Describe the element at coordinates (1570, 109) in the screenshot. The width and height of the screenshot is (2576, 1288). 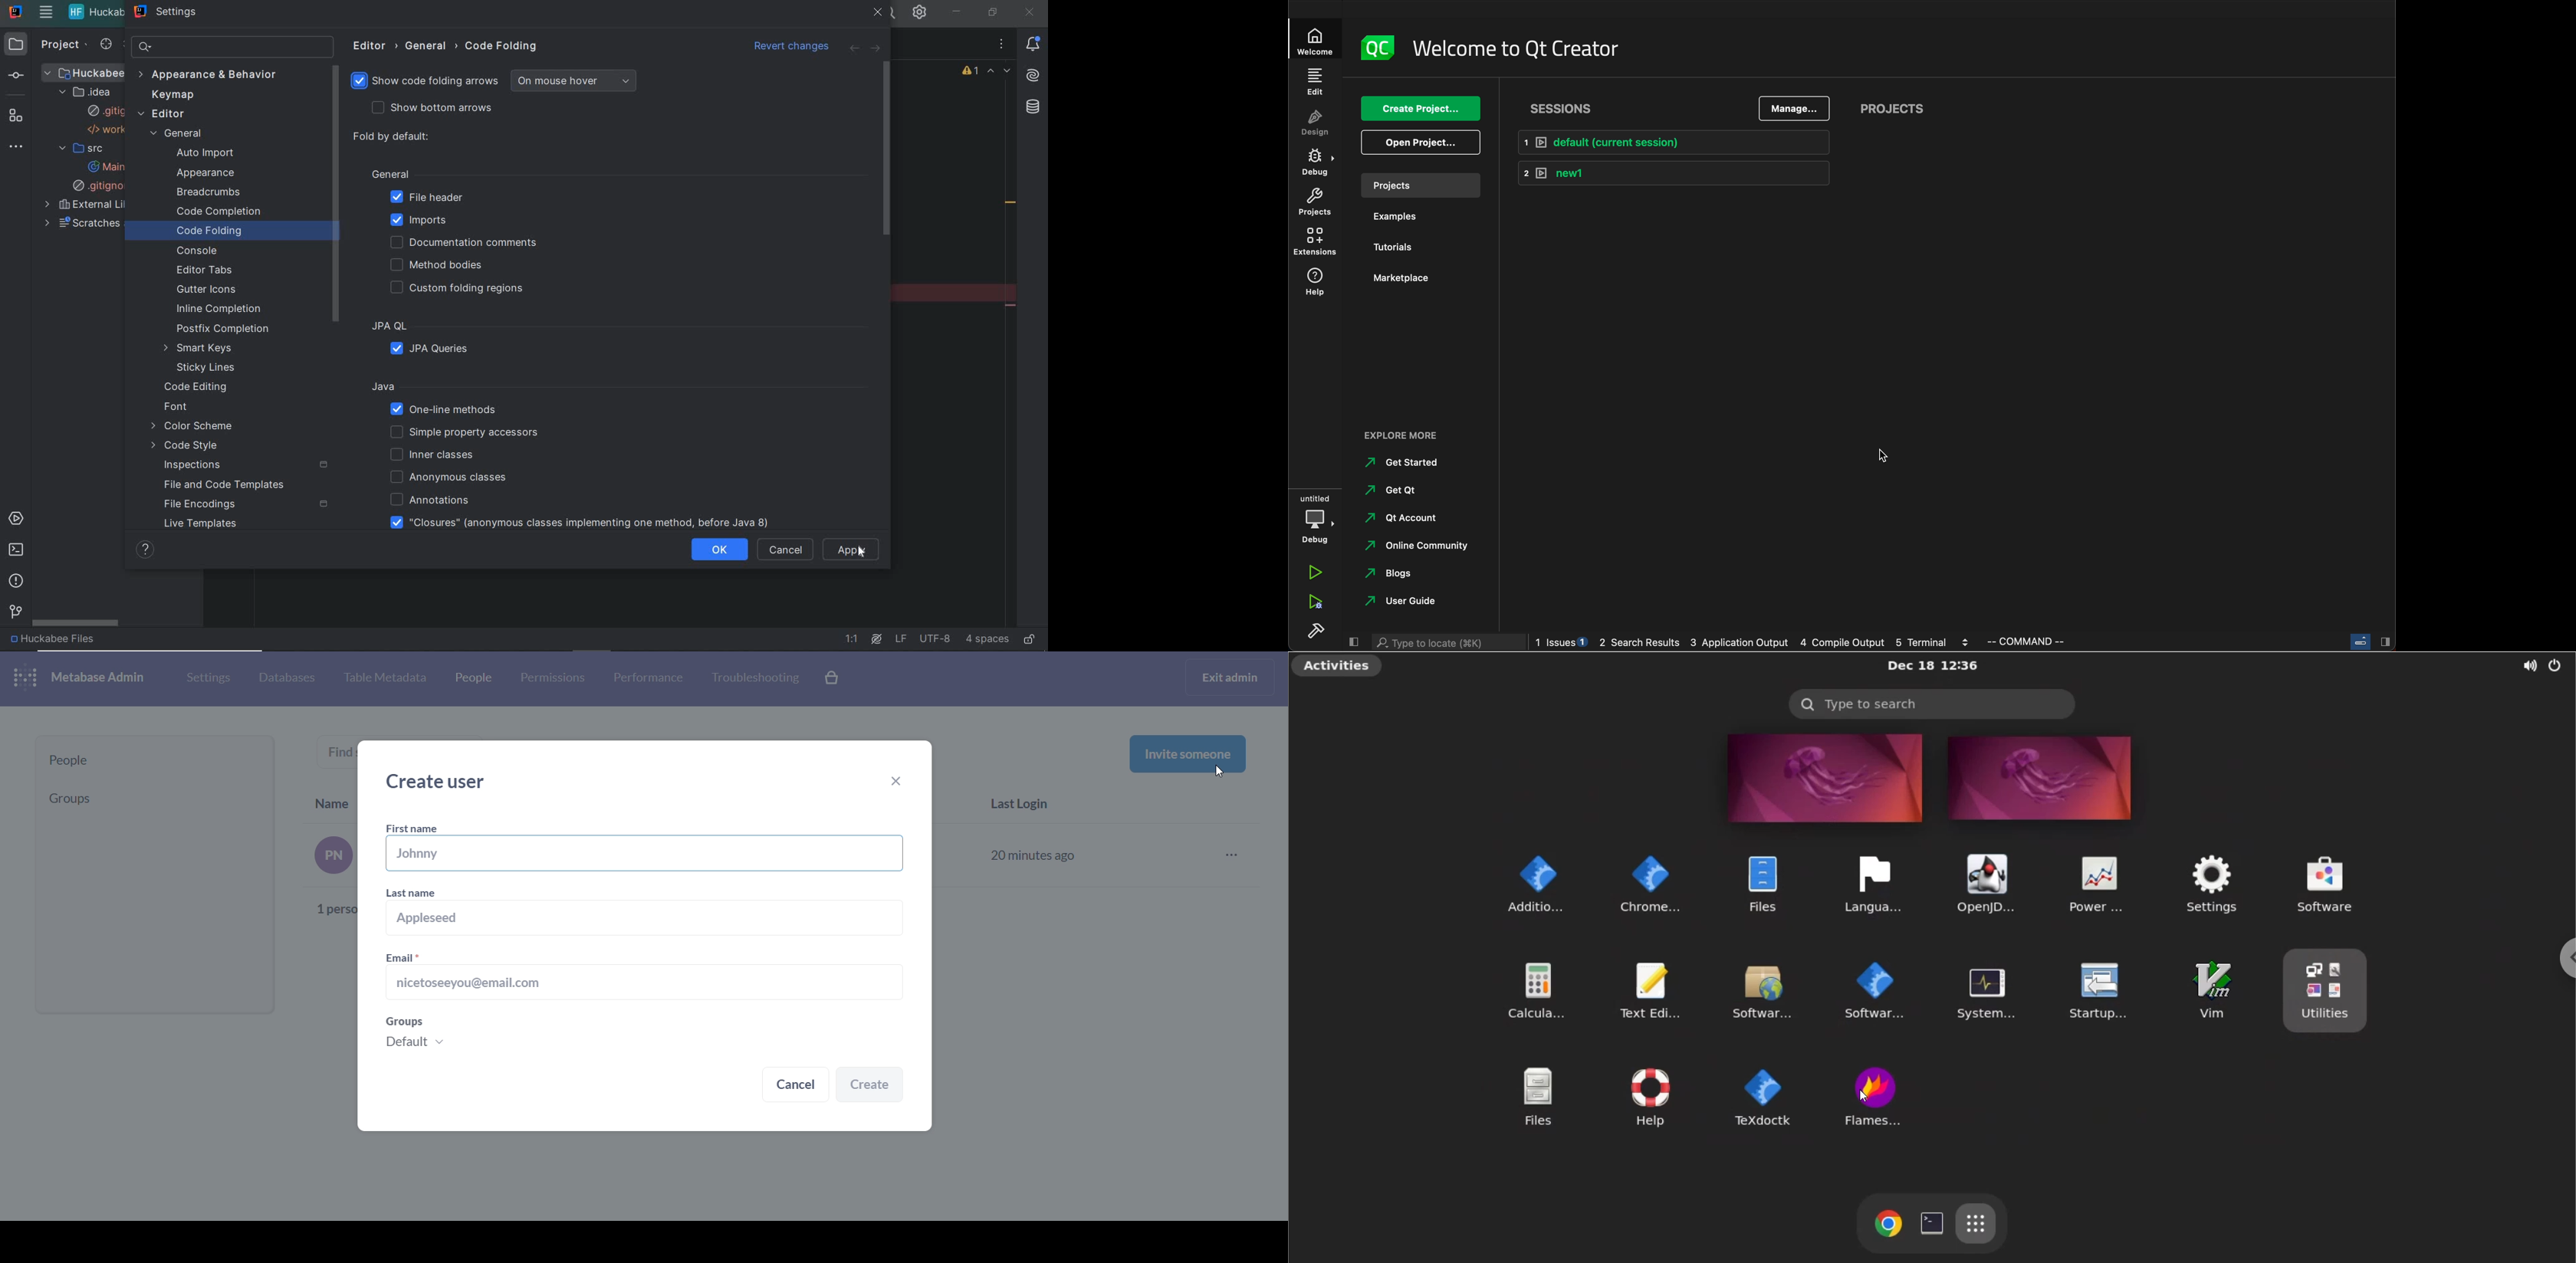
I see `sessions` at that location.